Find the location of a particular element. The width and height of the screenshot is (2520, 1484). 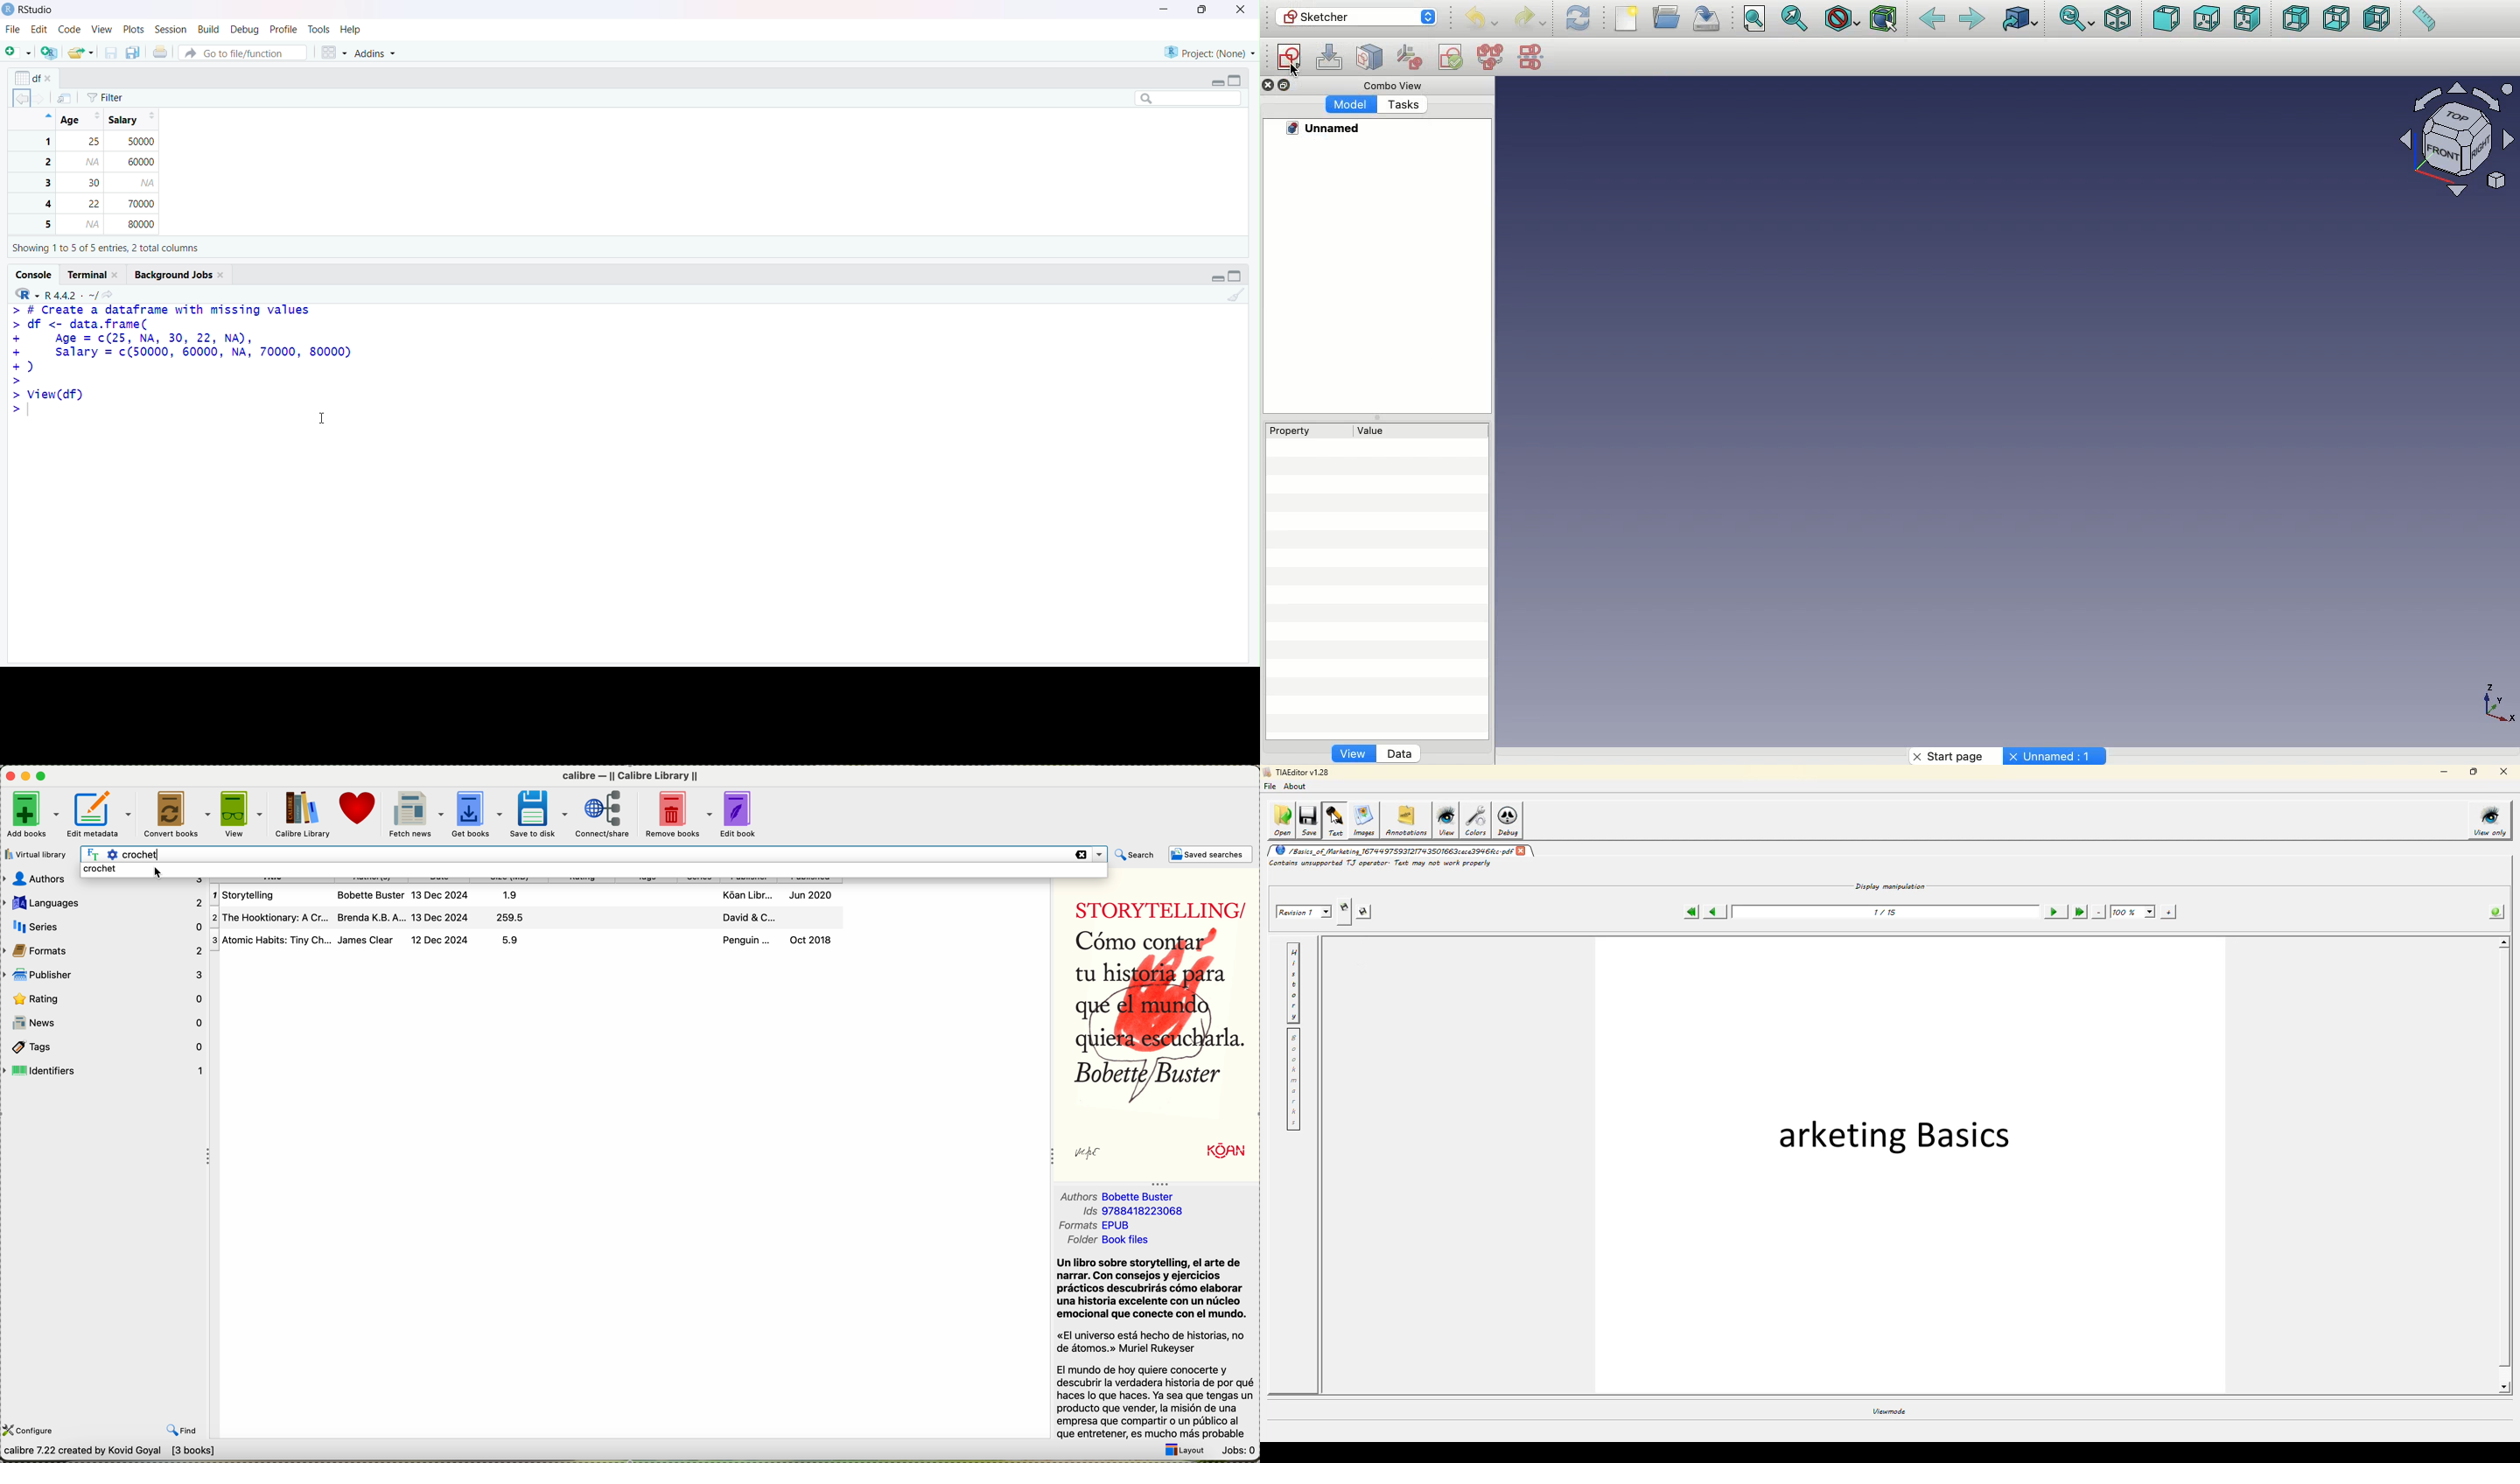

Author is located at coordinates (39, 879).